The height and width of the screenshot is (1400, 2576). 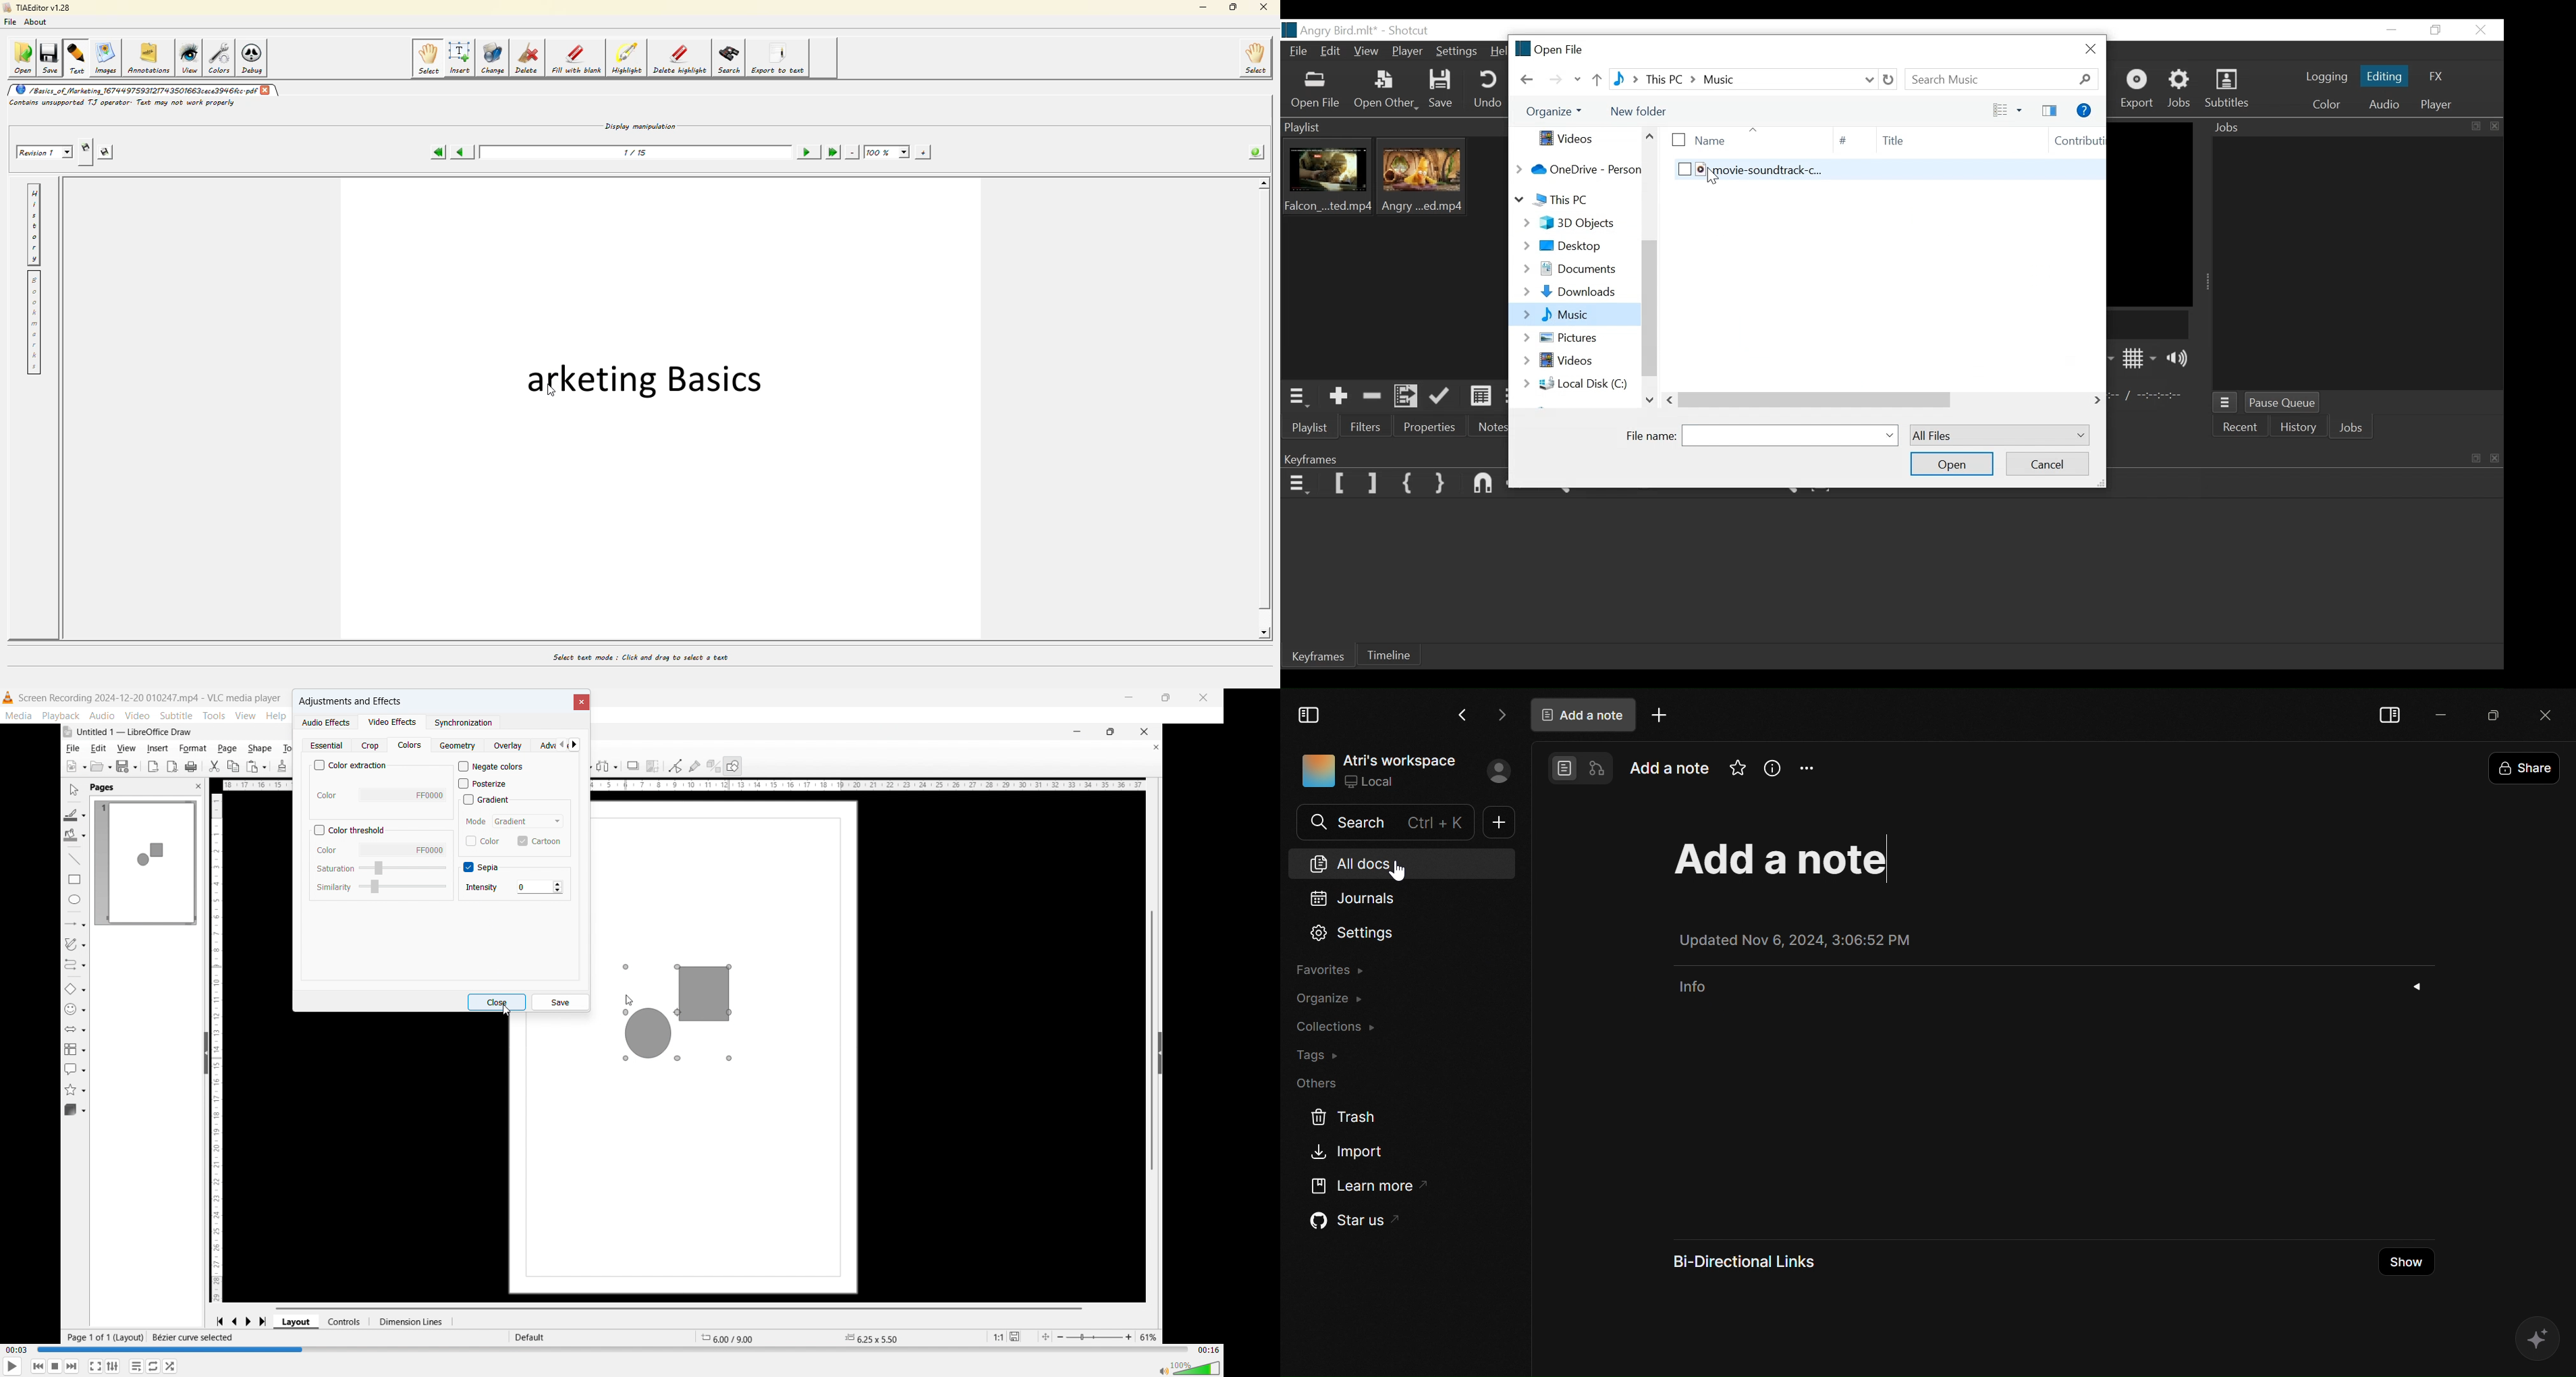 What do you see at coordinates (1317, 91) in the screenshot?
I see `Open File` at bounding box center [1317, 91].